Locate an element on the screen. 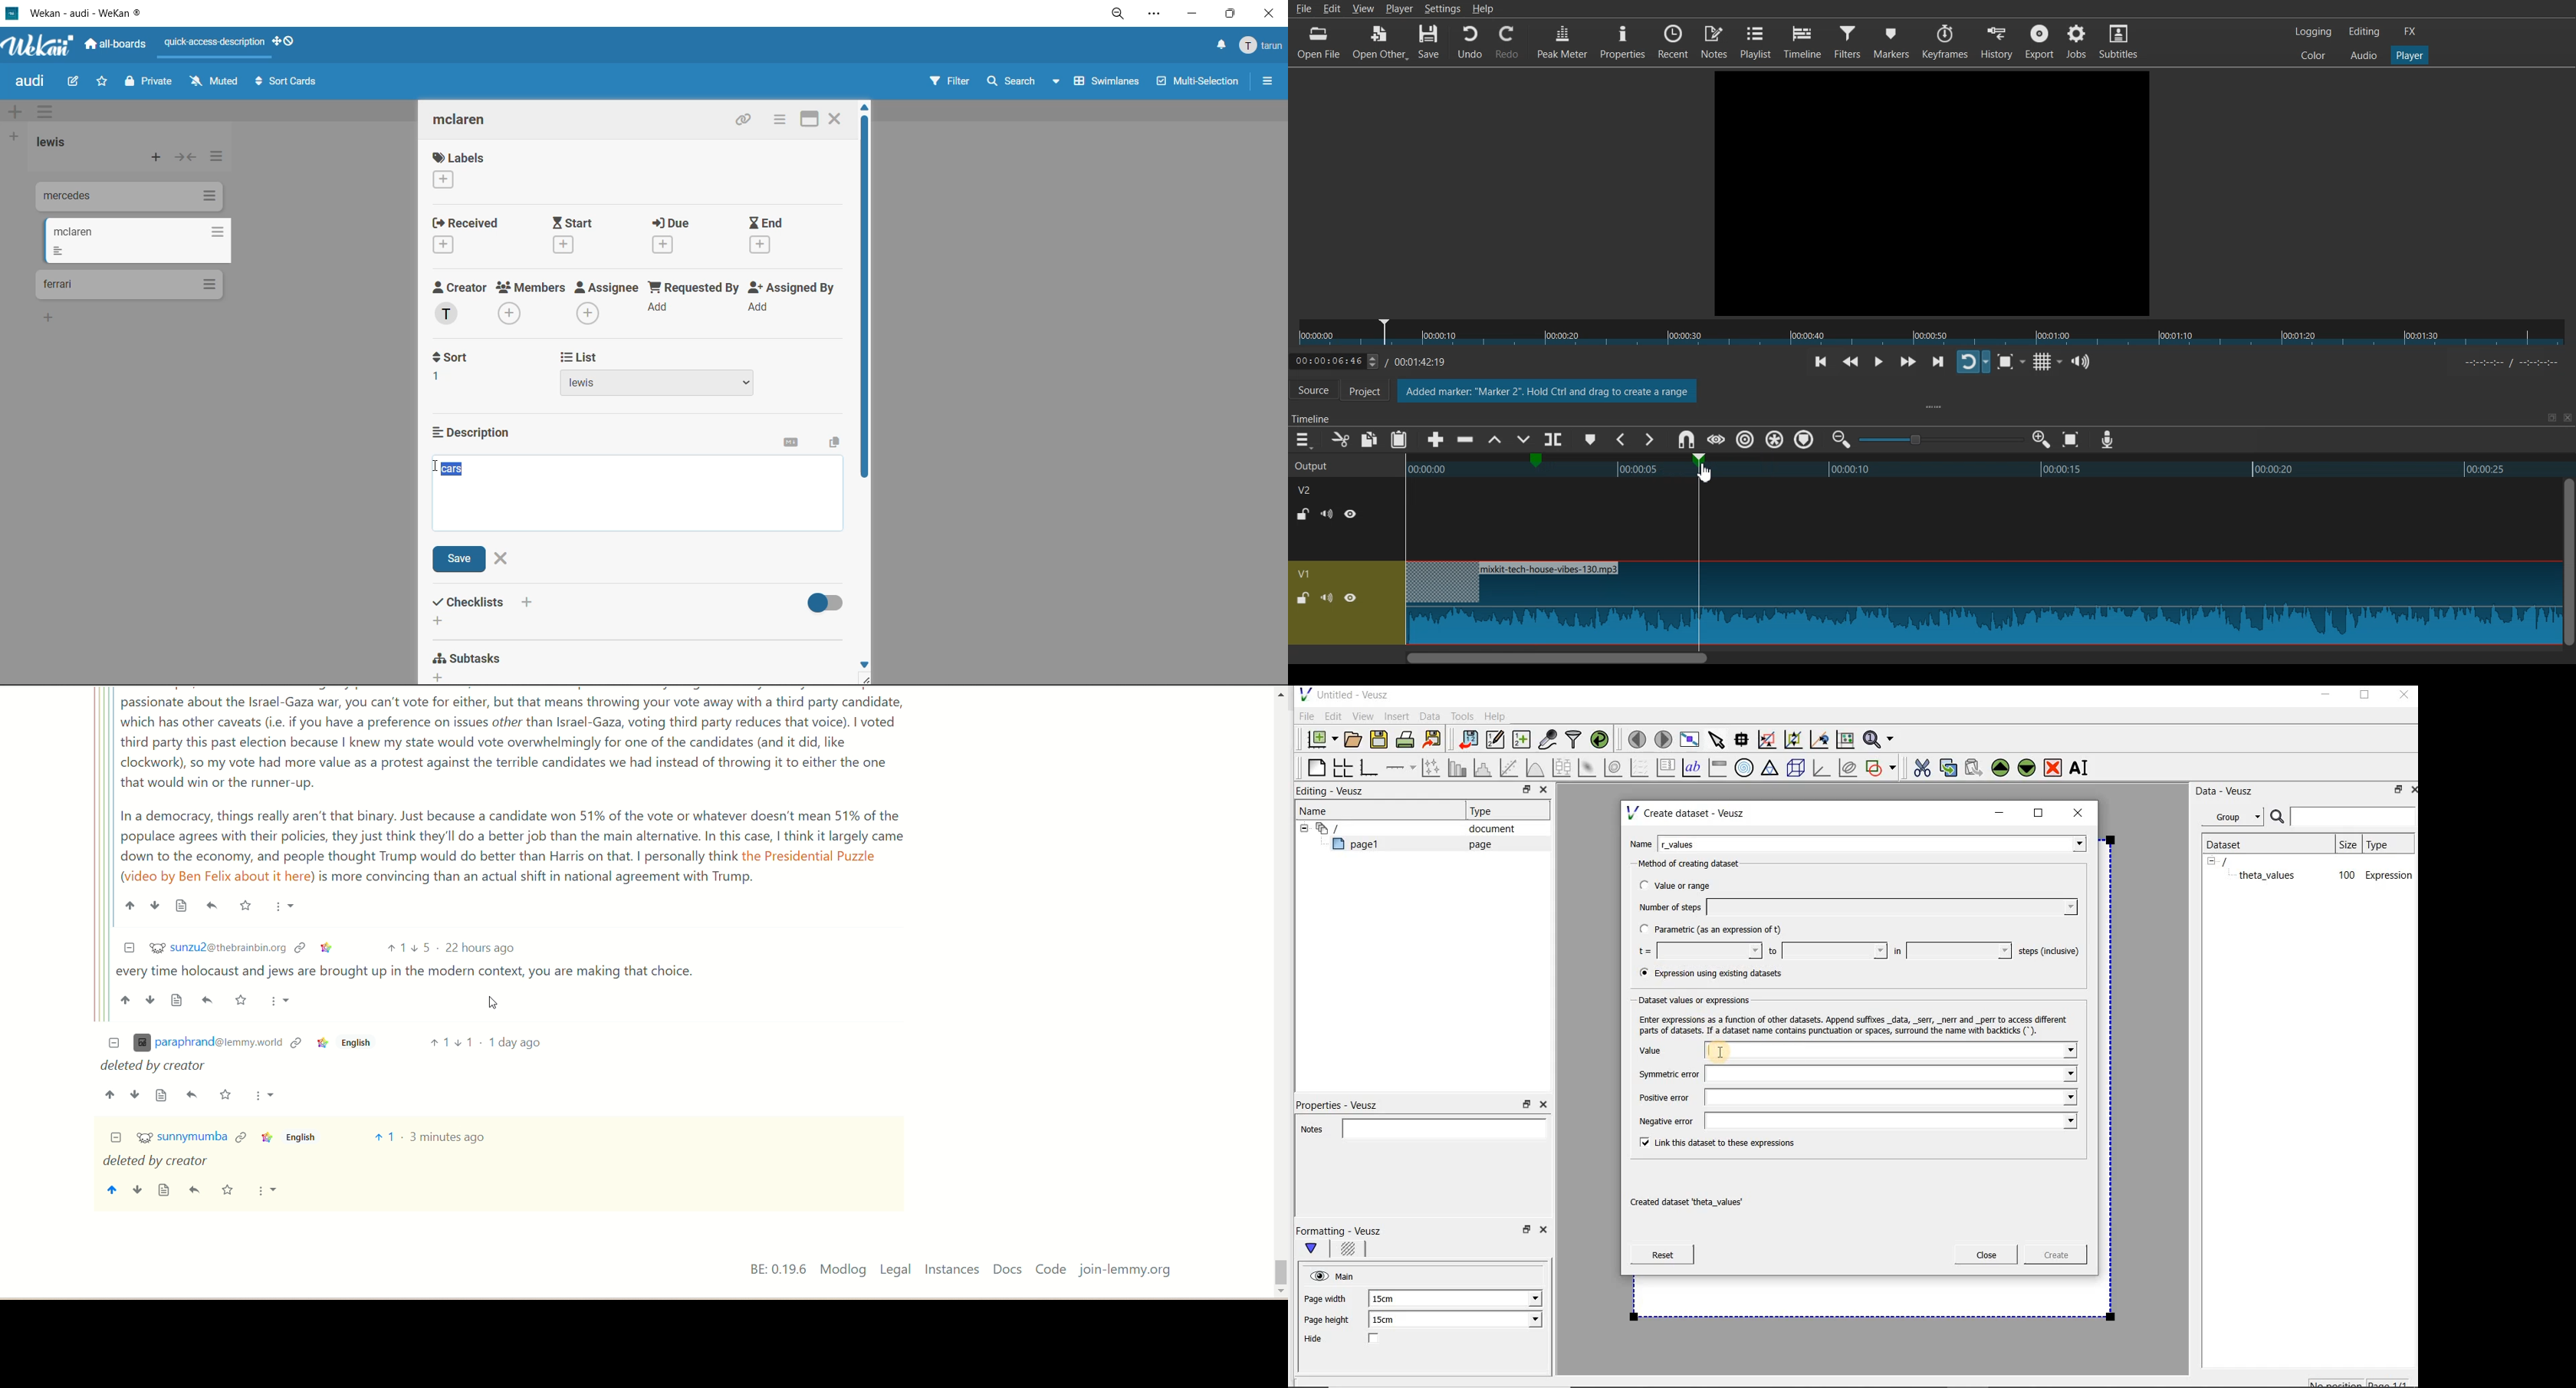  Source is located at coordinates (1313, 391).